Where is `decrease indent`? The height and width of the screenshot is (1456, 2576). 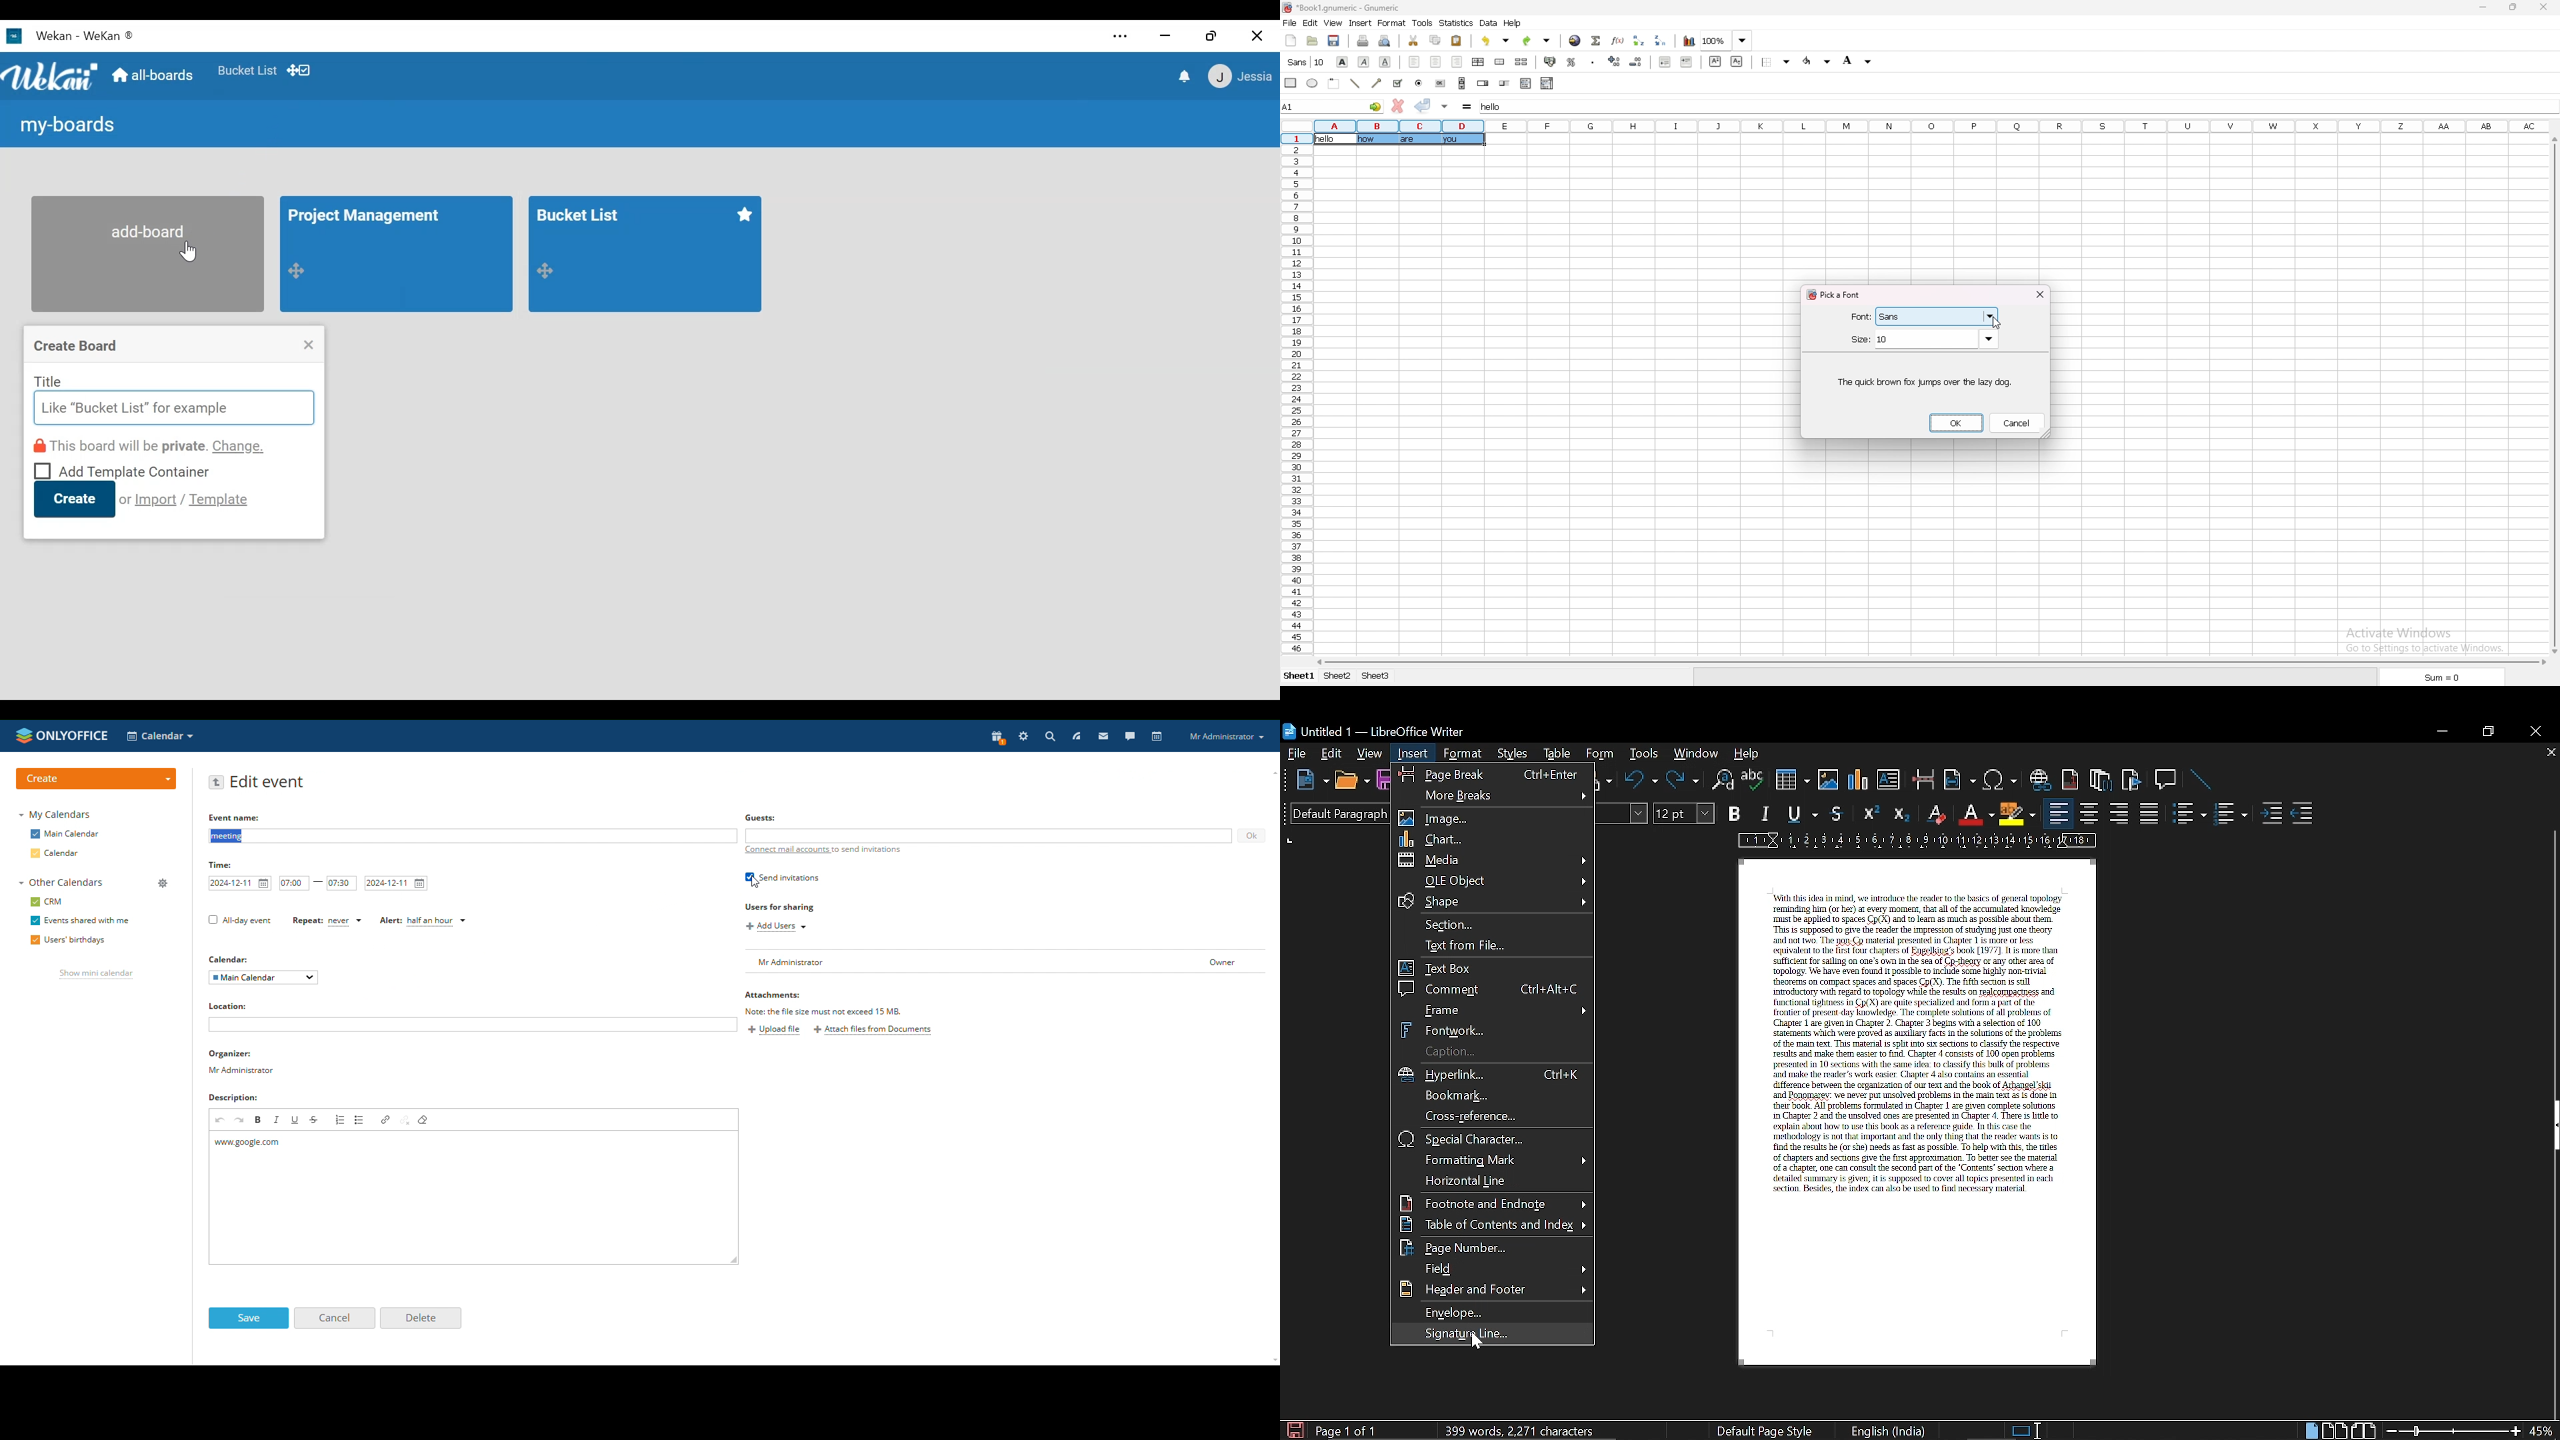
decrease indent is located at coordinates (1665, 62).